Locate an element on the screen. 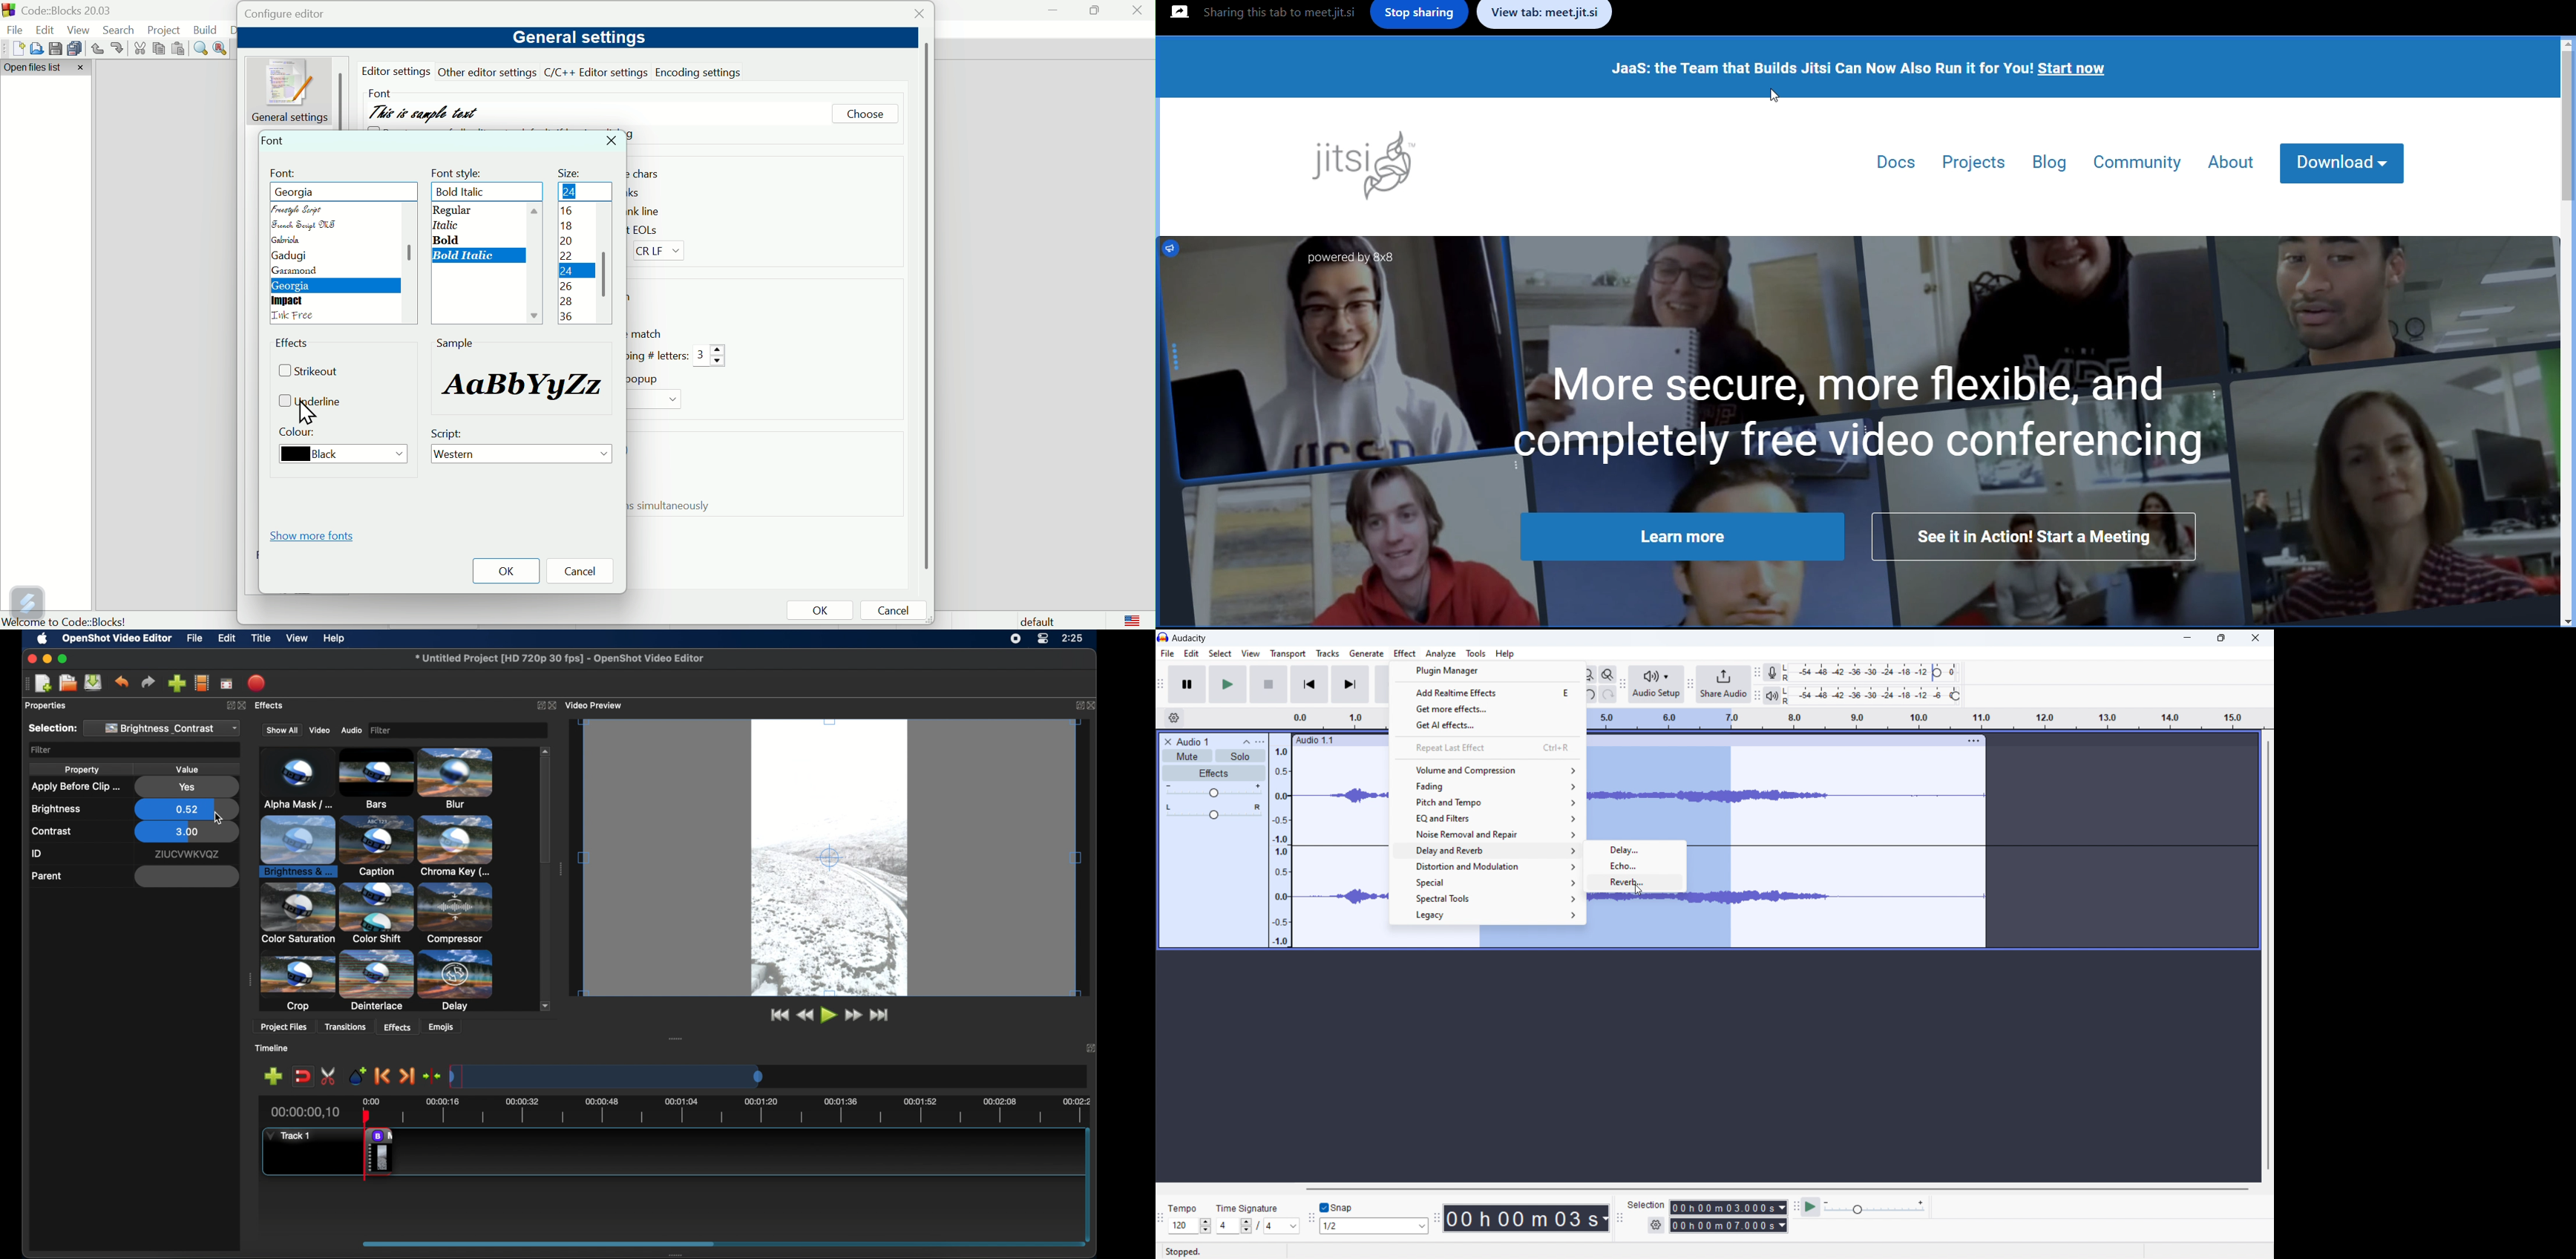 This screenshot has width=2576, height=1260. zoom toggle is located at coordinates (1608, 674).